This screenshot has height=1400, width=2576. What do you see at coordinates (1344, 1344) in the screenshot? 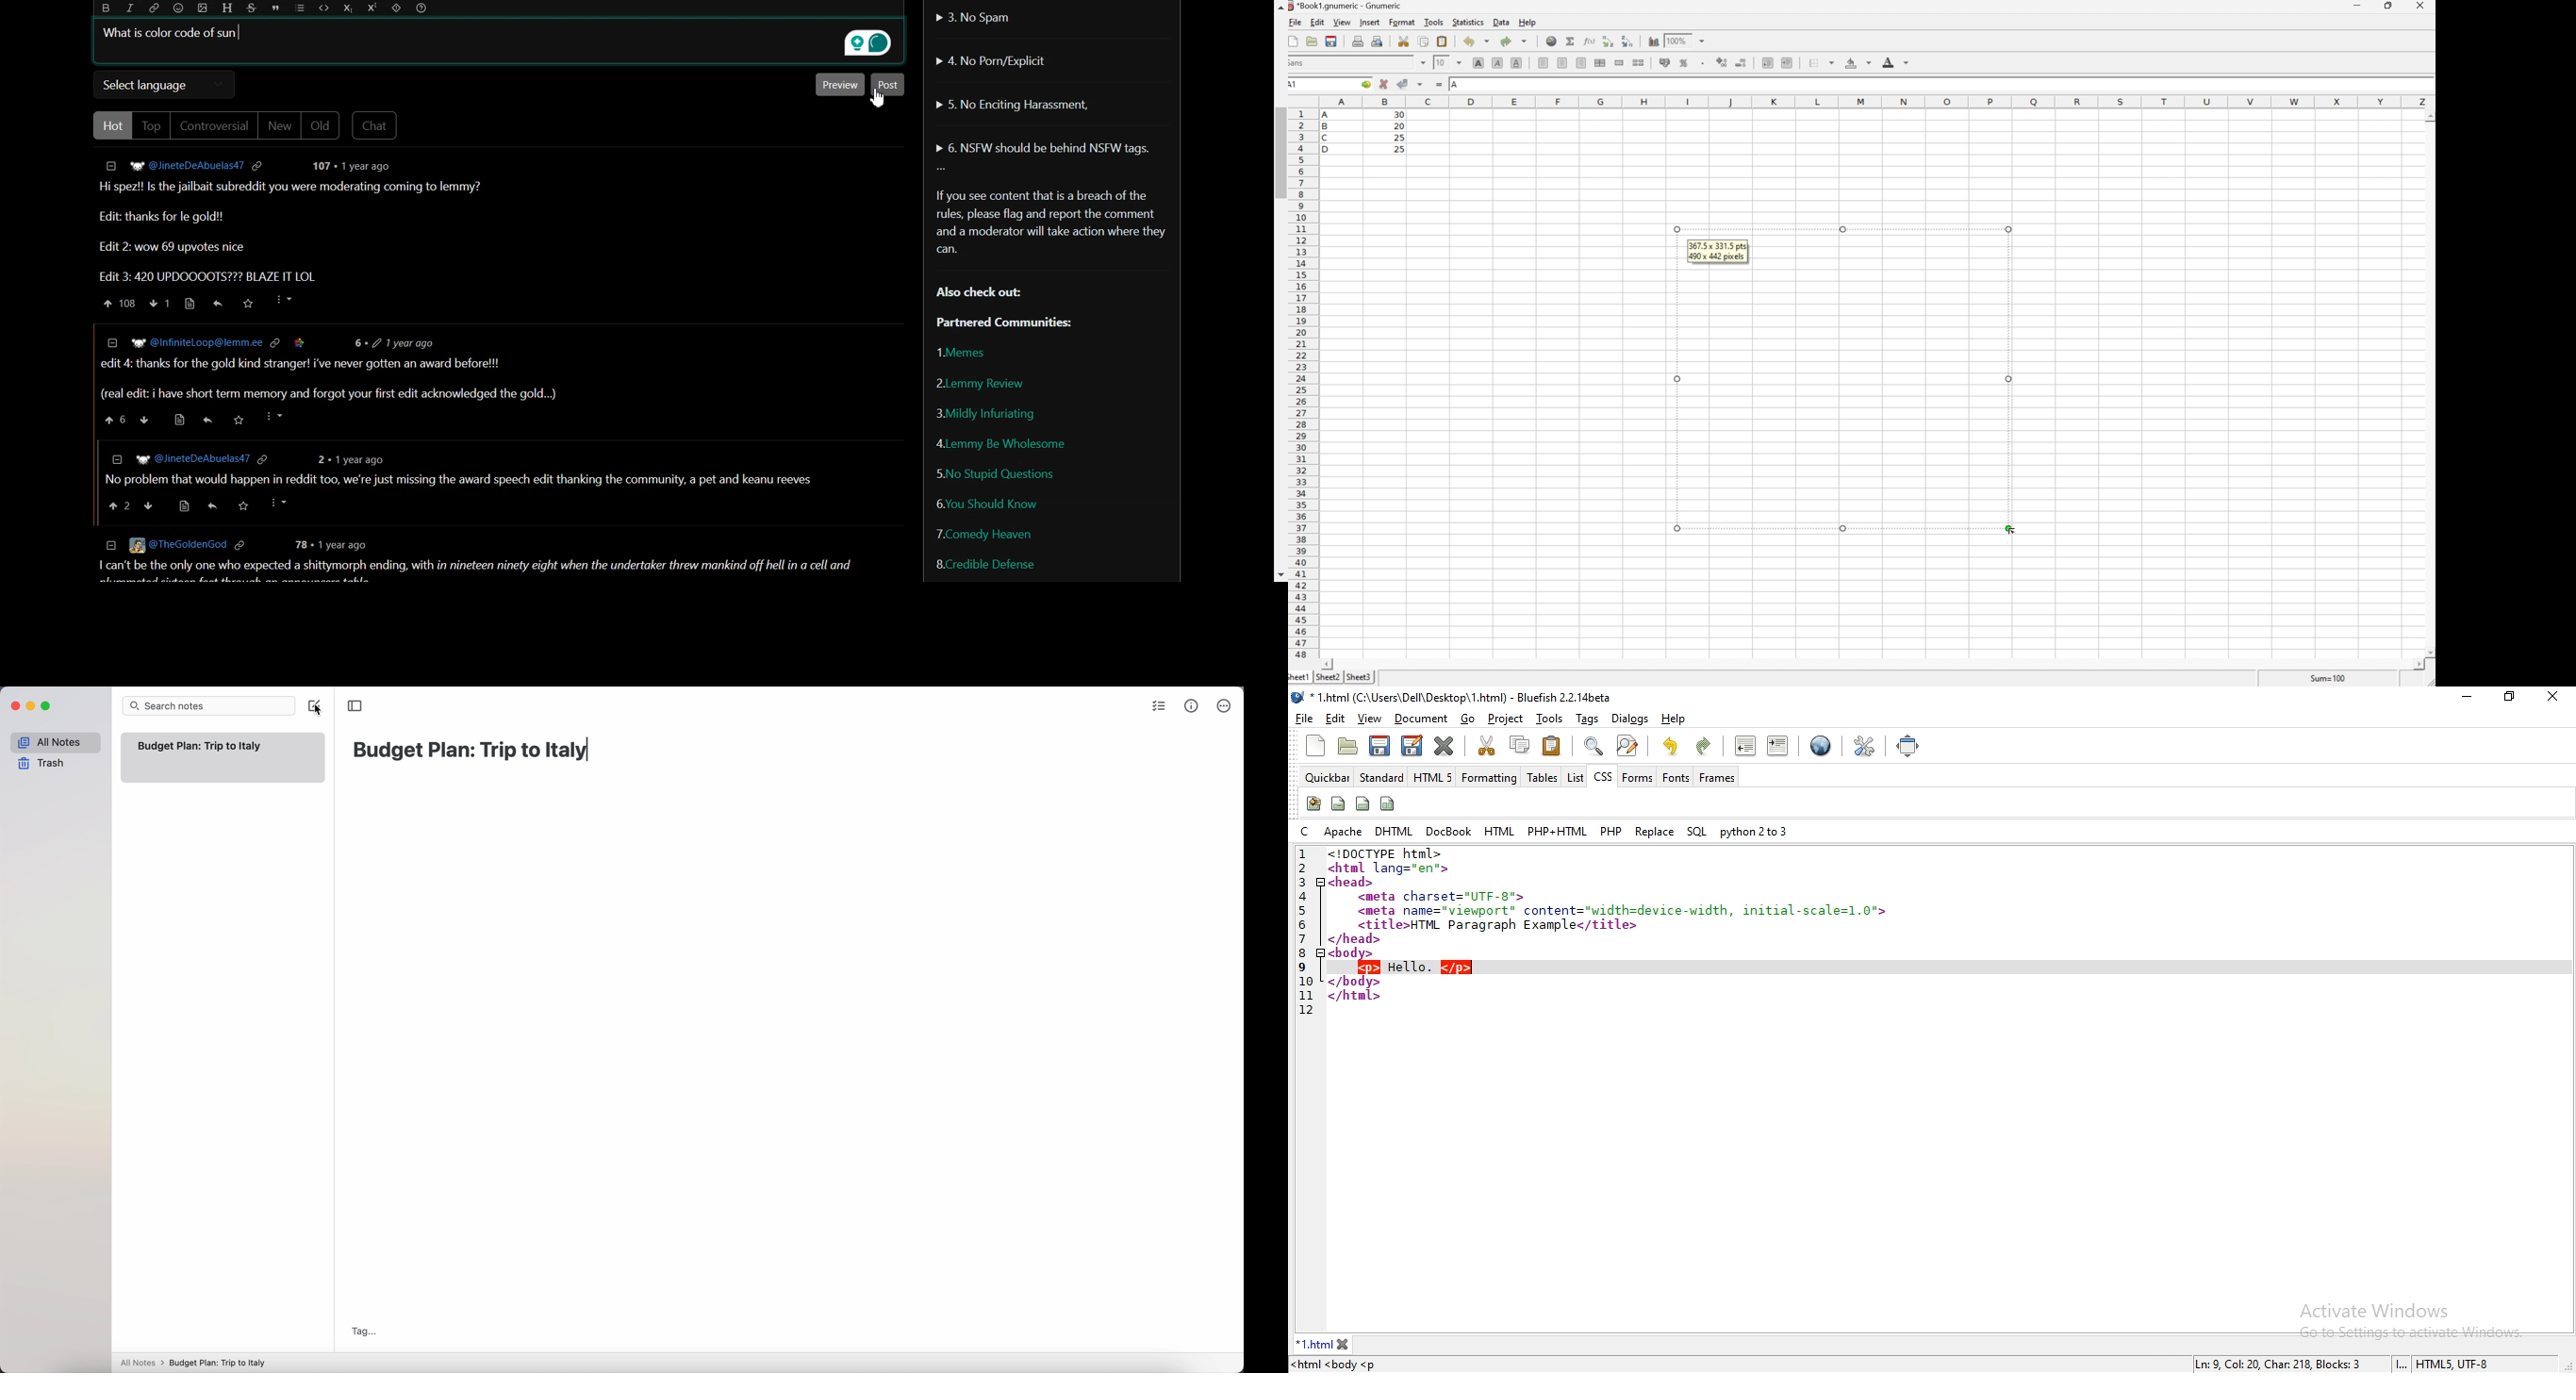
I see `close` at bounding box center [1344, 1344].